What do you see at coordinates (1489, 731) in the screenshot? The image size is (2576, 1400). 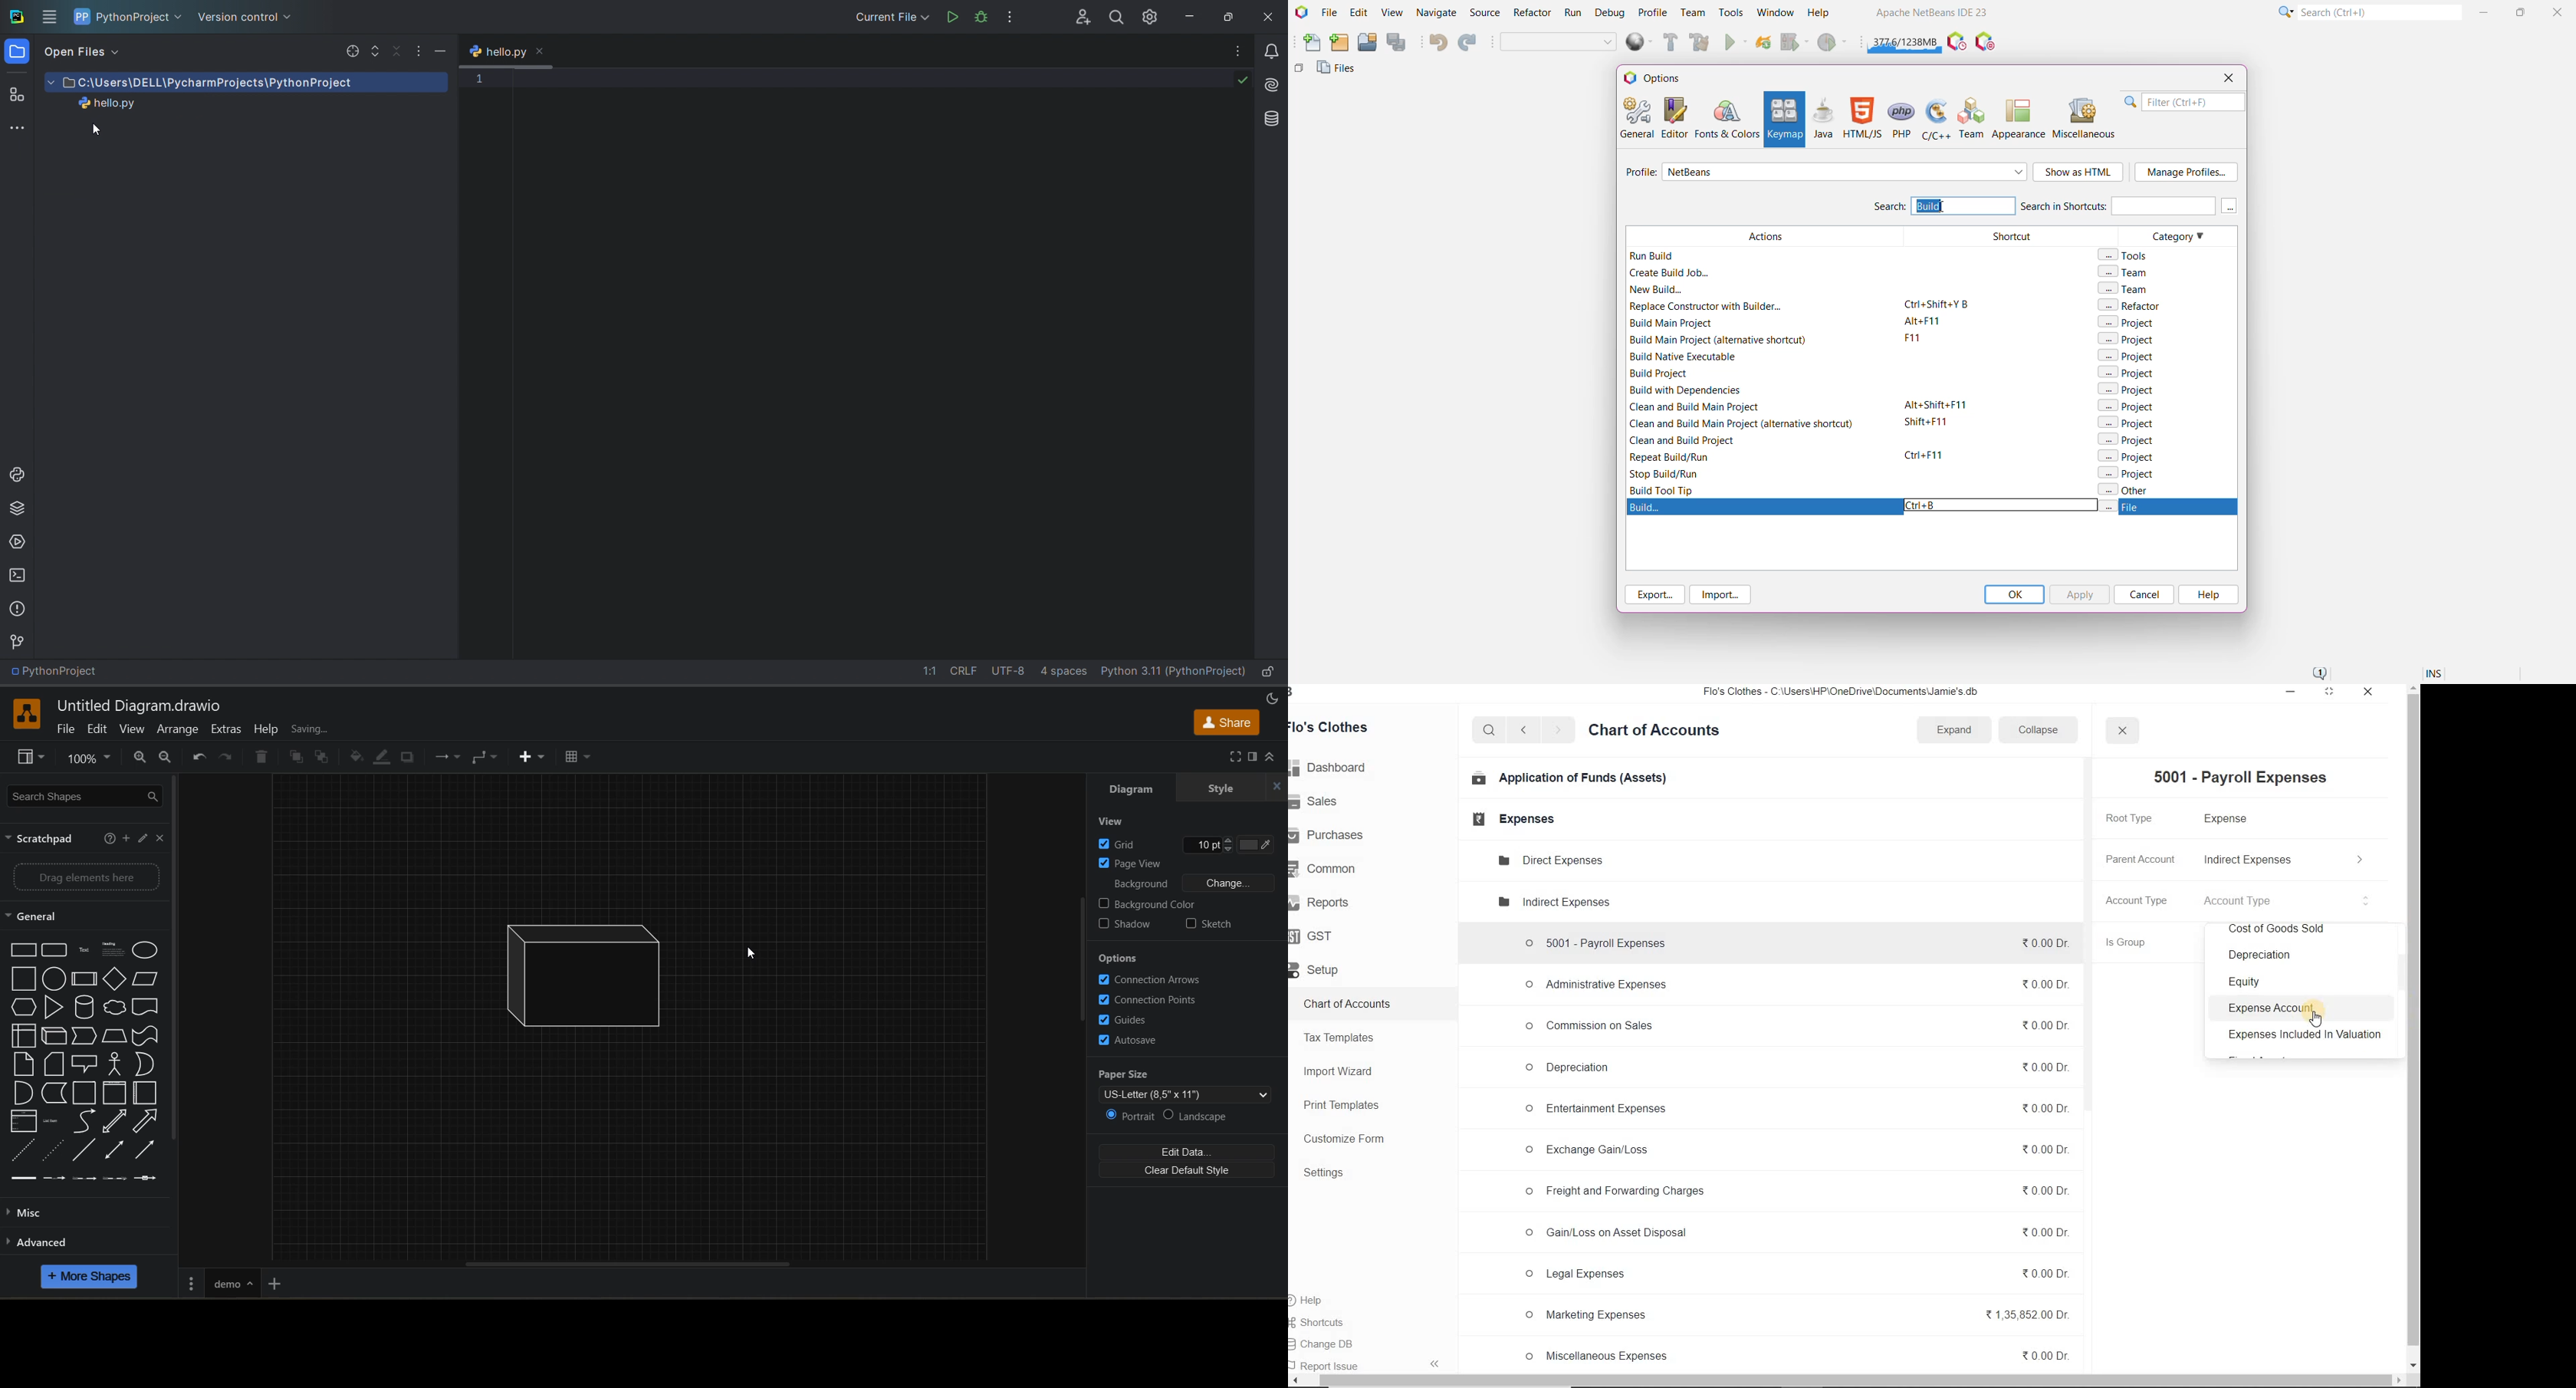 I see `search` at bounding box center [1489, 731].